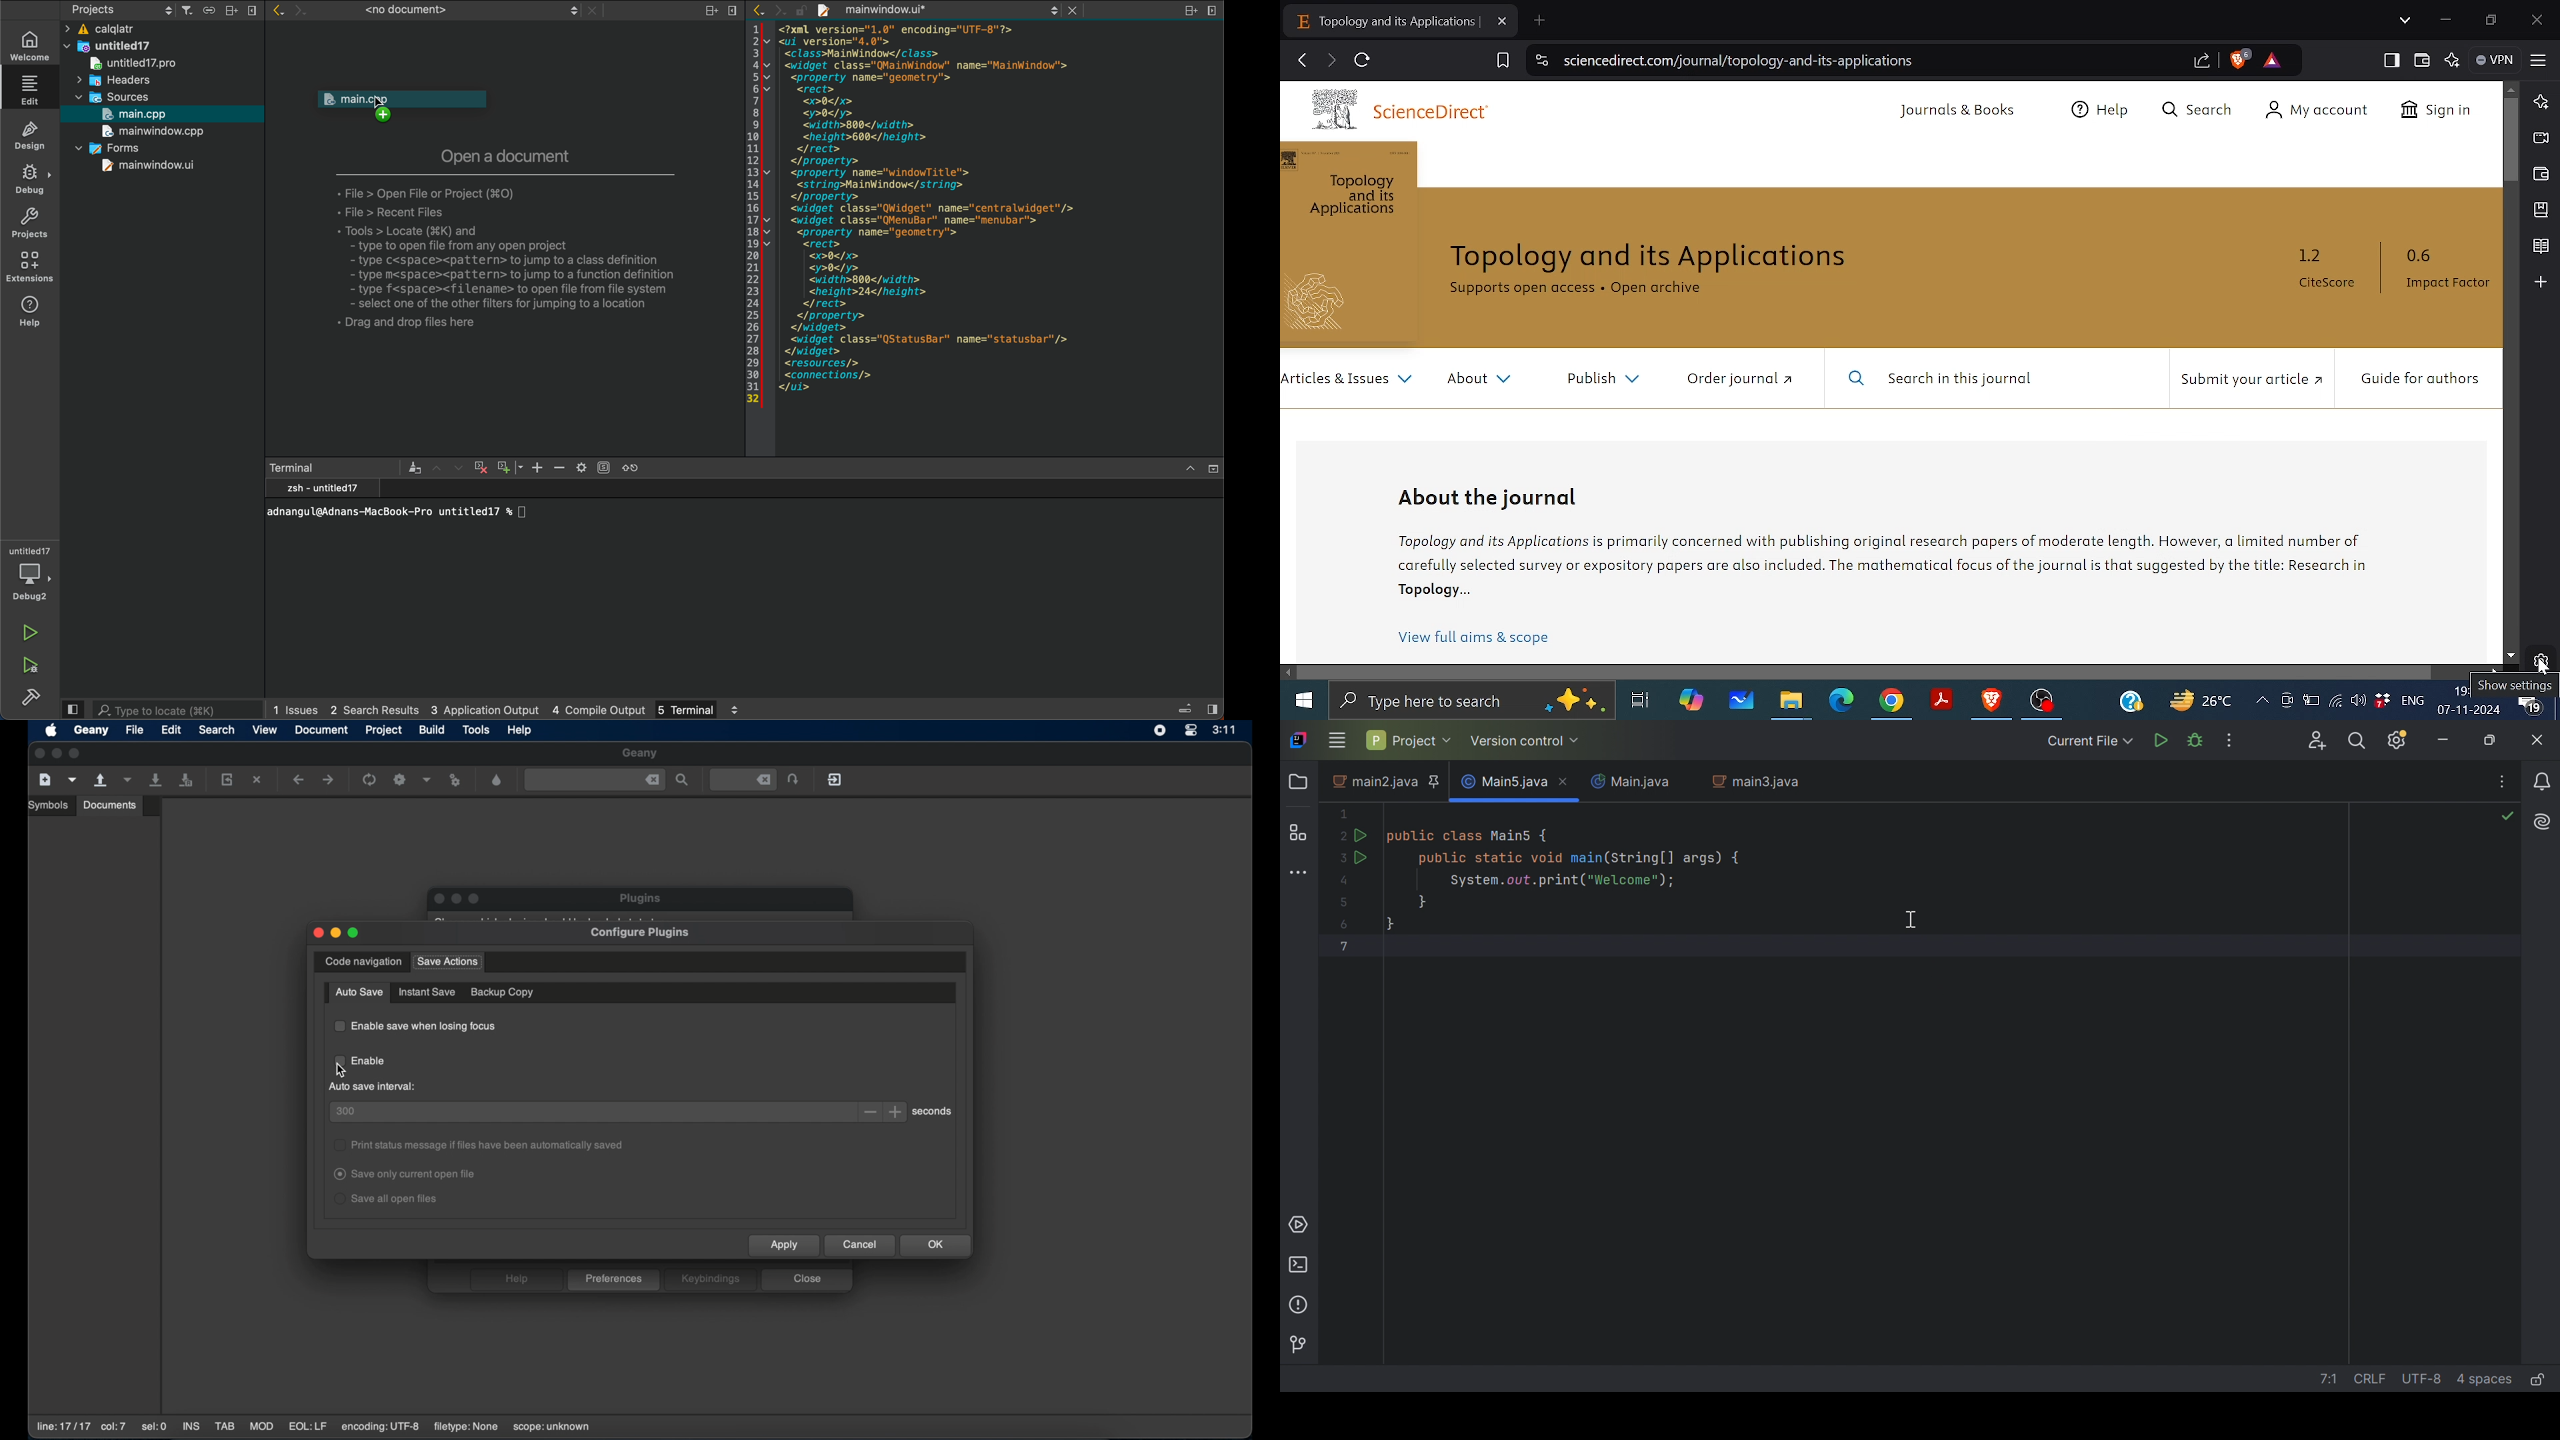 This screenshot has height=1456, width=2576. Describe the element at coordinates (1578, 858) in the screenshot. I see `public static void main(String[] args) {` at that location.